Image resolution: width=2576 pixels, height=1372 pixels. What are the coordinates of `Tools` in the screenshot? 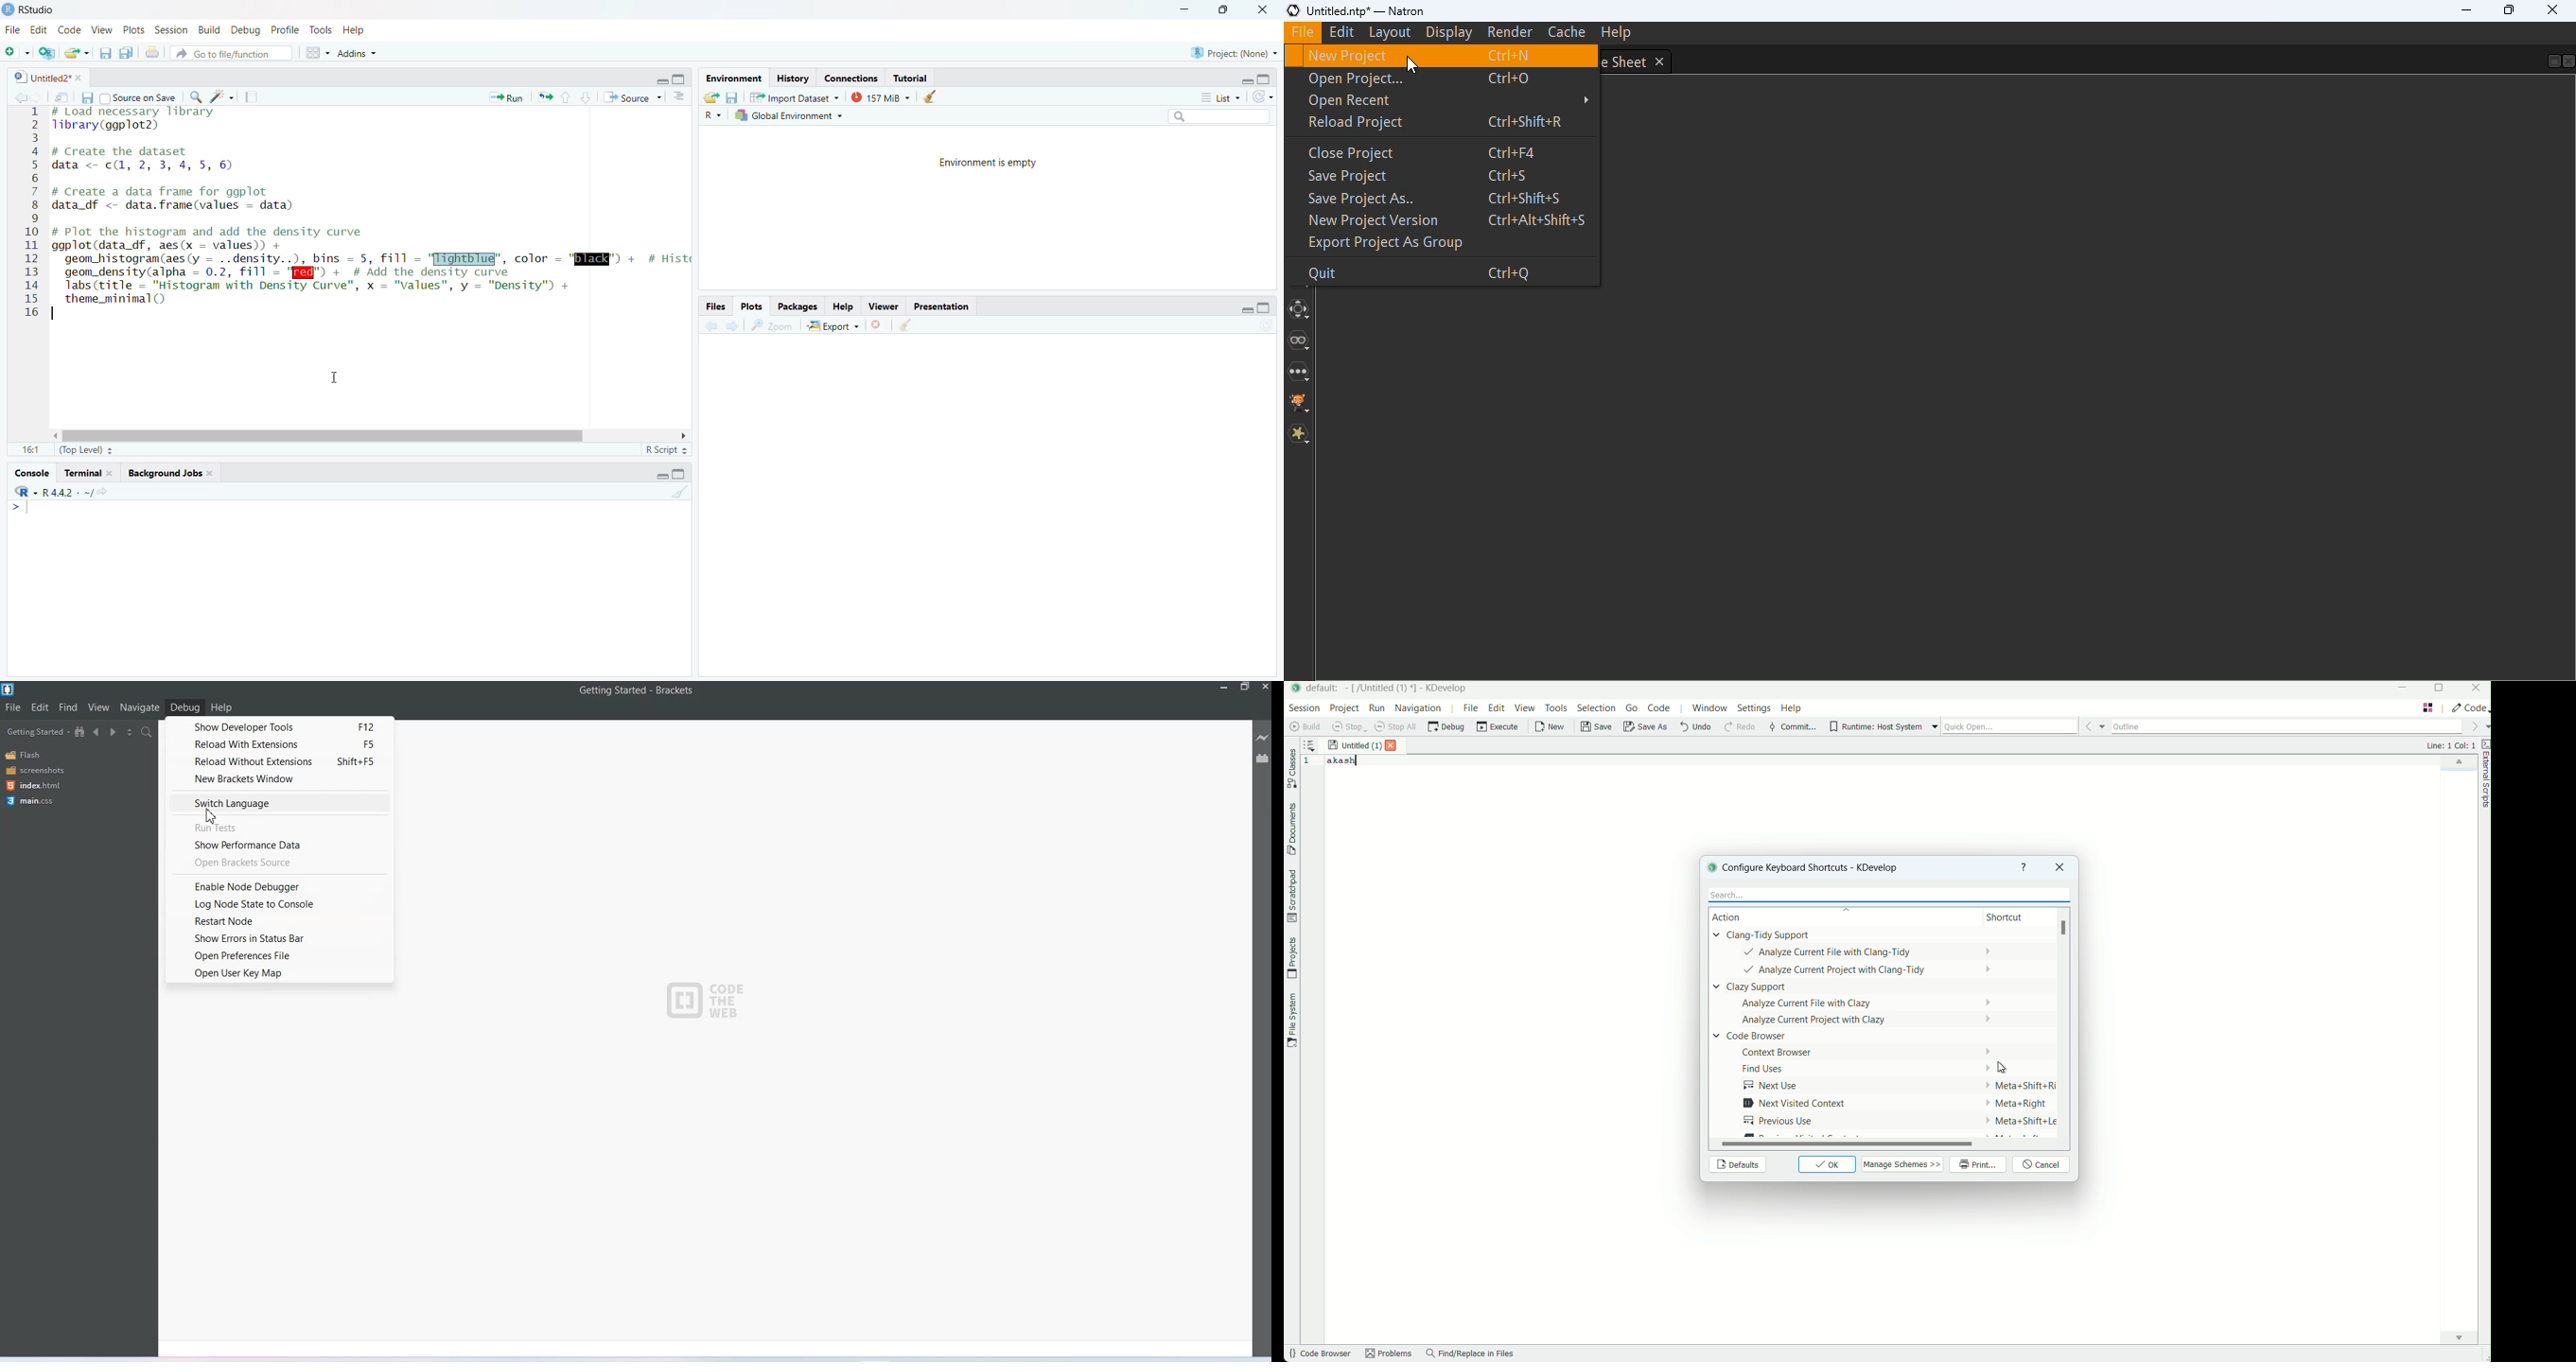 It's located at (321, 29).